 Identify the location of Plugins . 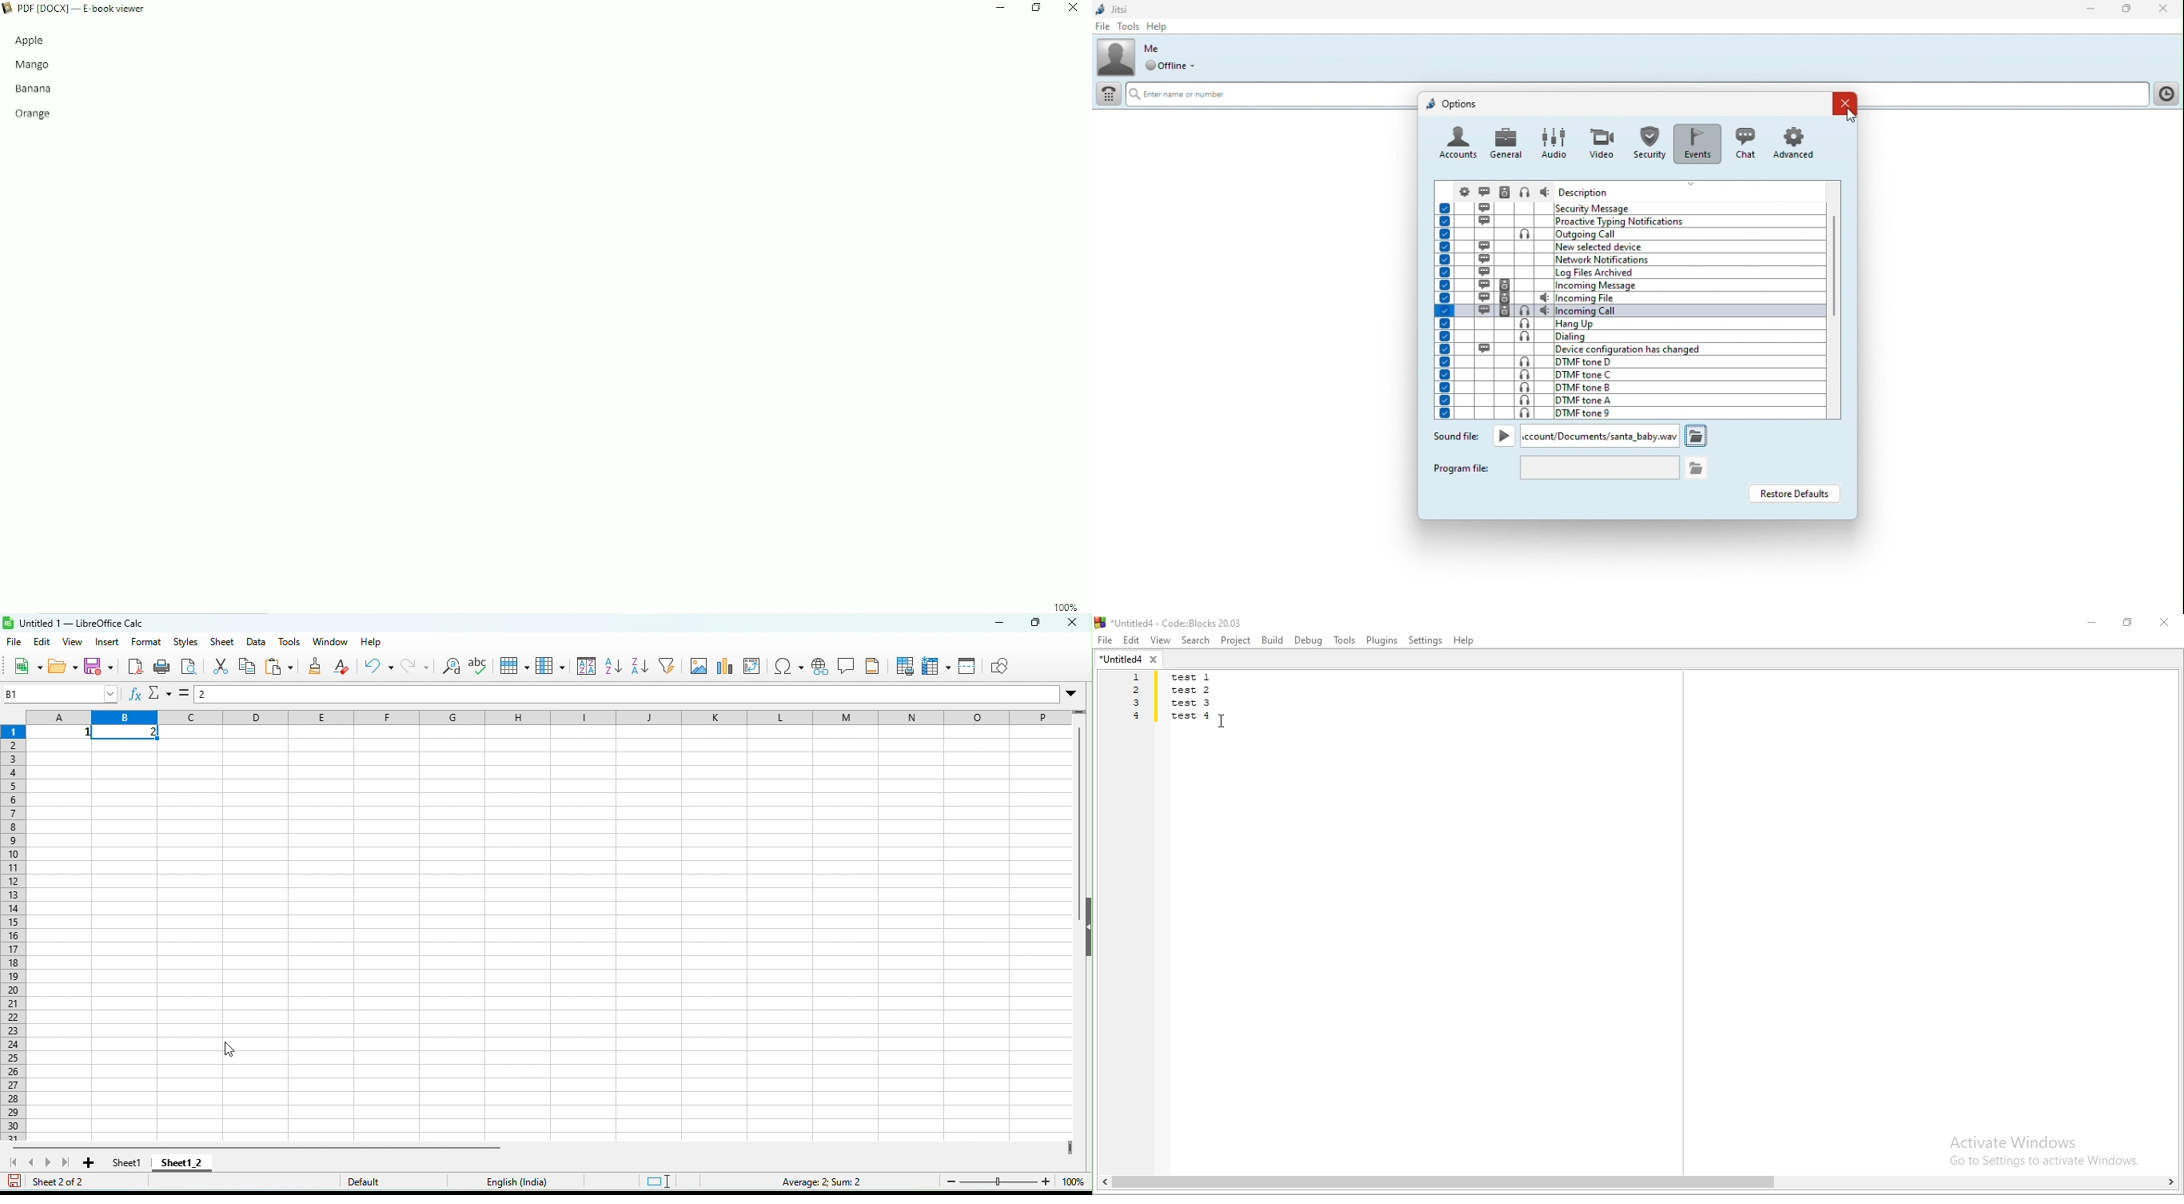
(1382, 640).